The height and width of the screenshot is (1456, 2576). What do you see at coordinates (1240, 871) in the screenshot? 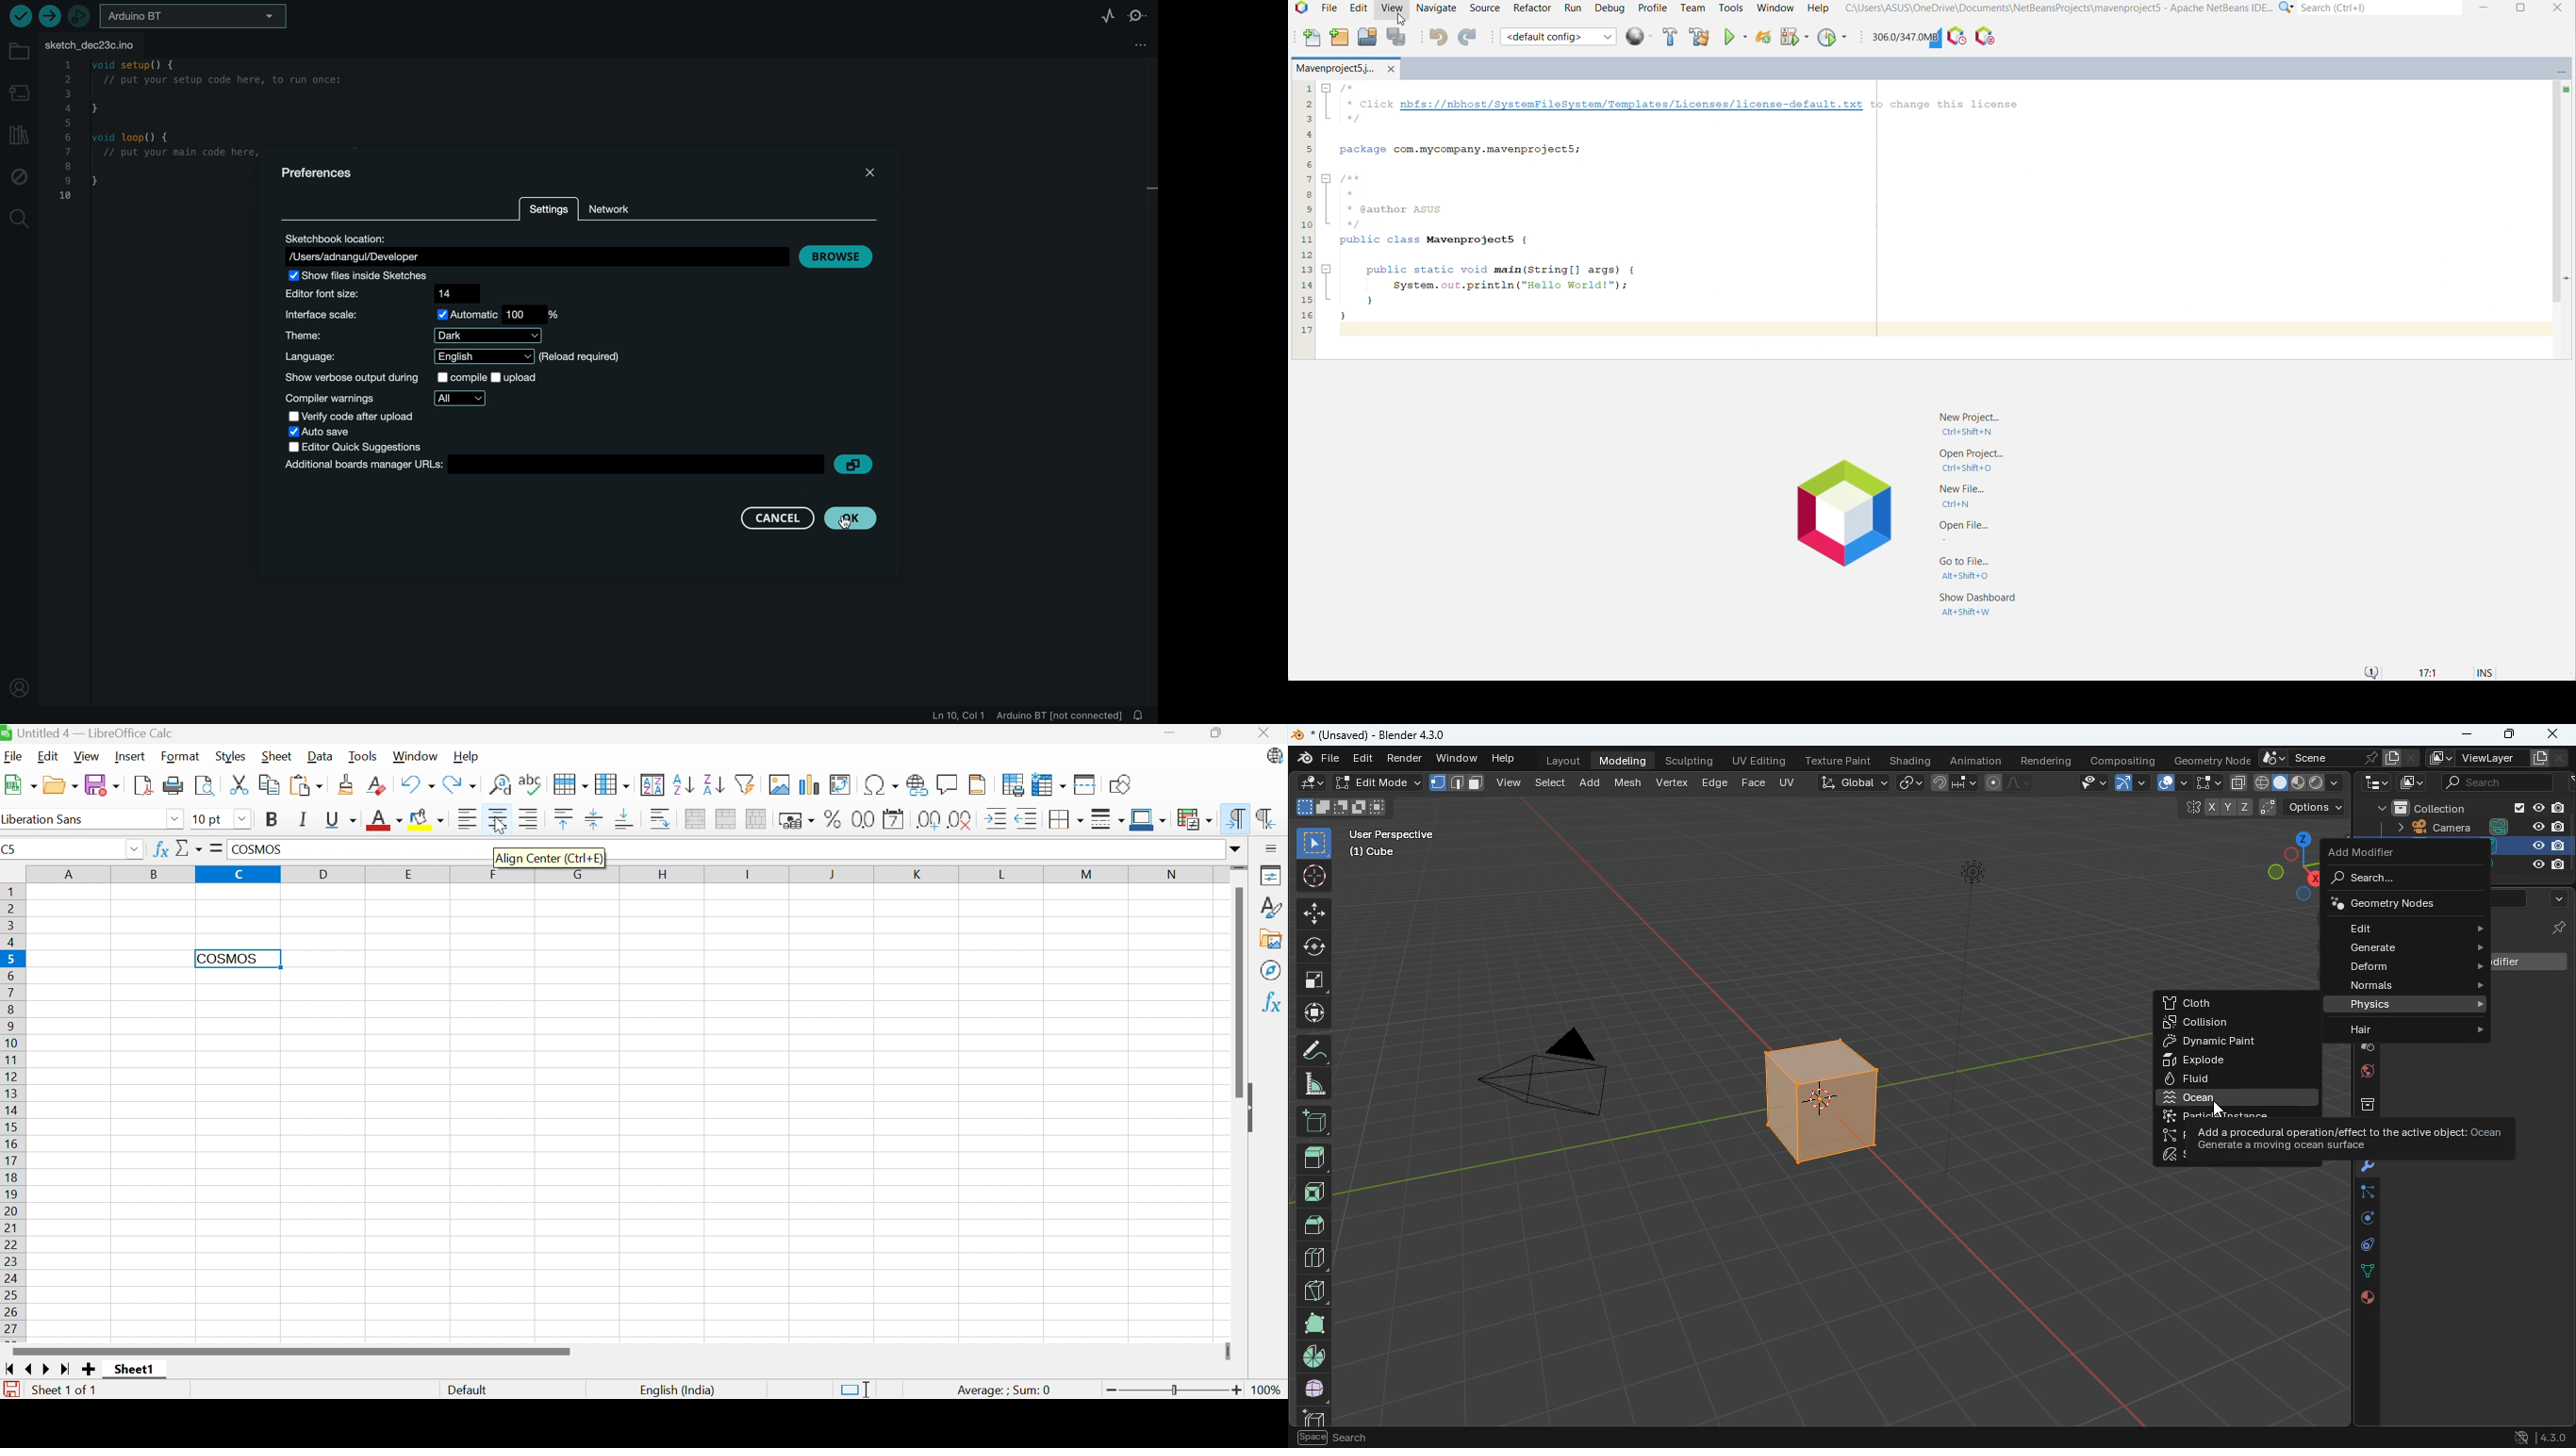
I see `Slider` at bounding box center [1240, 871].